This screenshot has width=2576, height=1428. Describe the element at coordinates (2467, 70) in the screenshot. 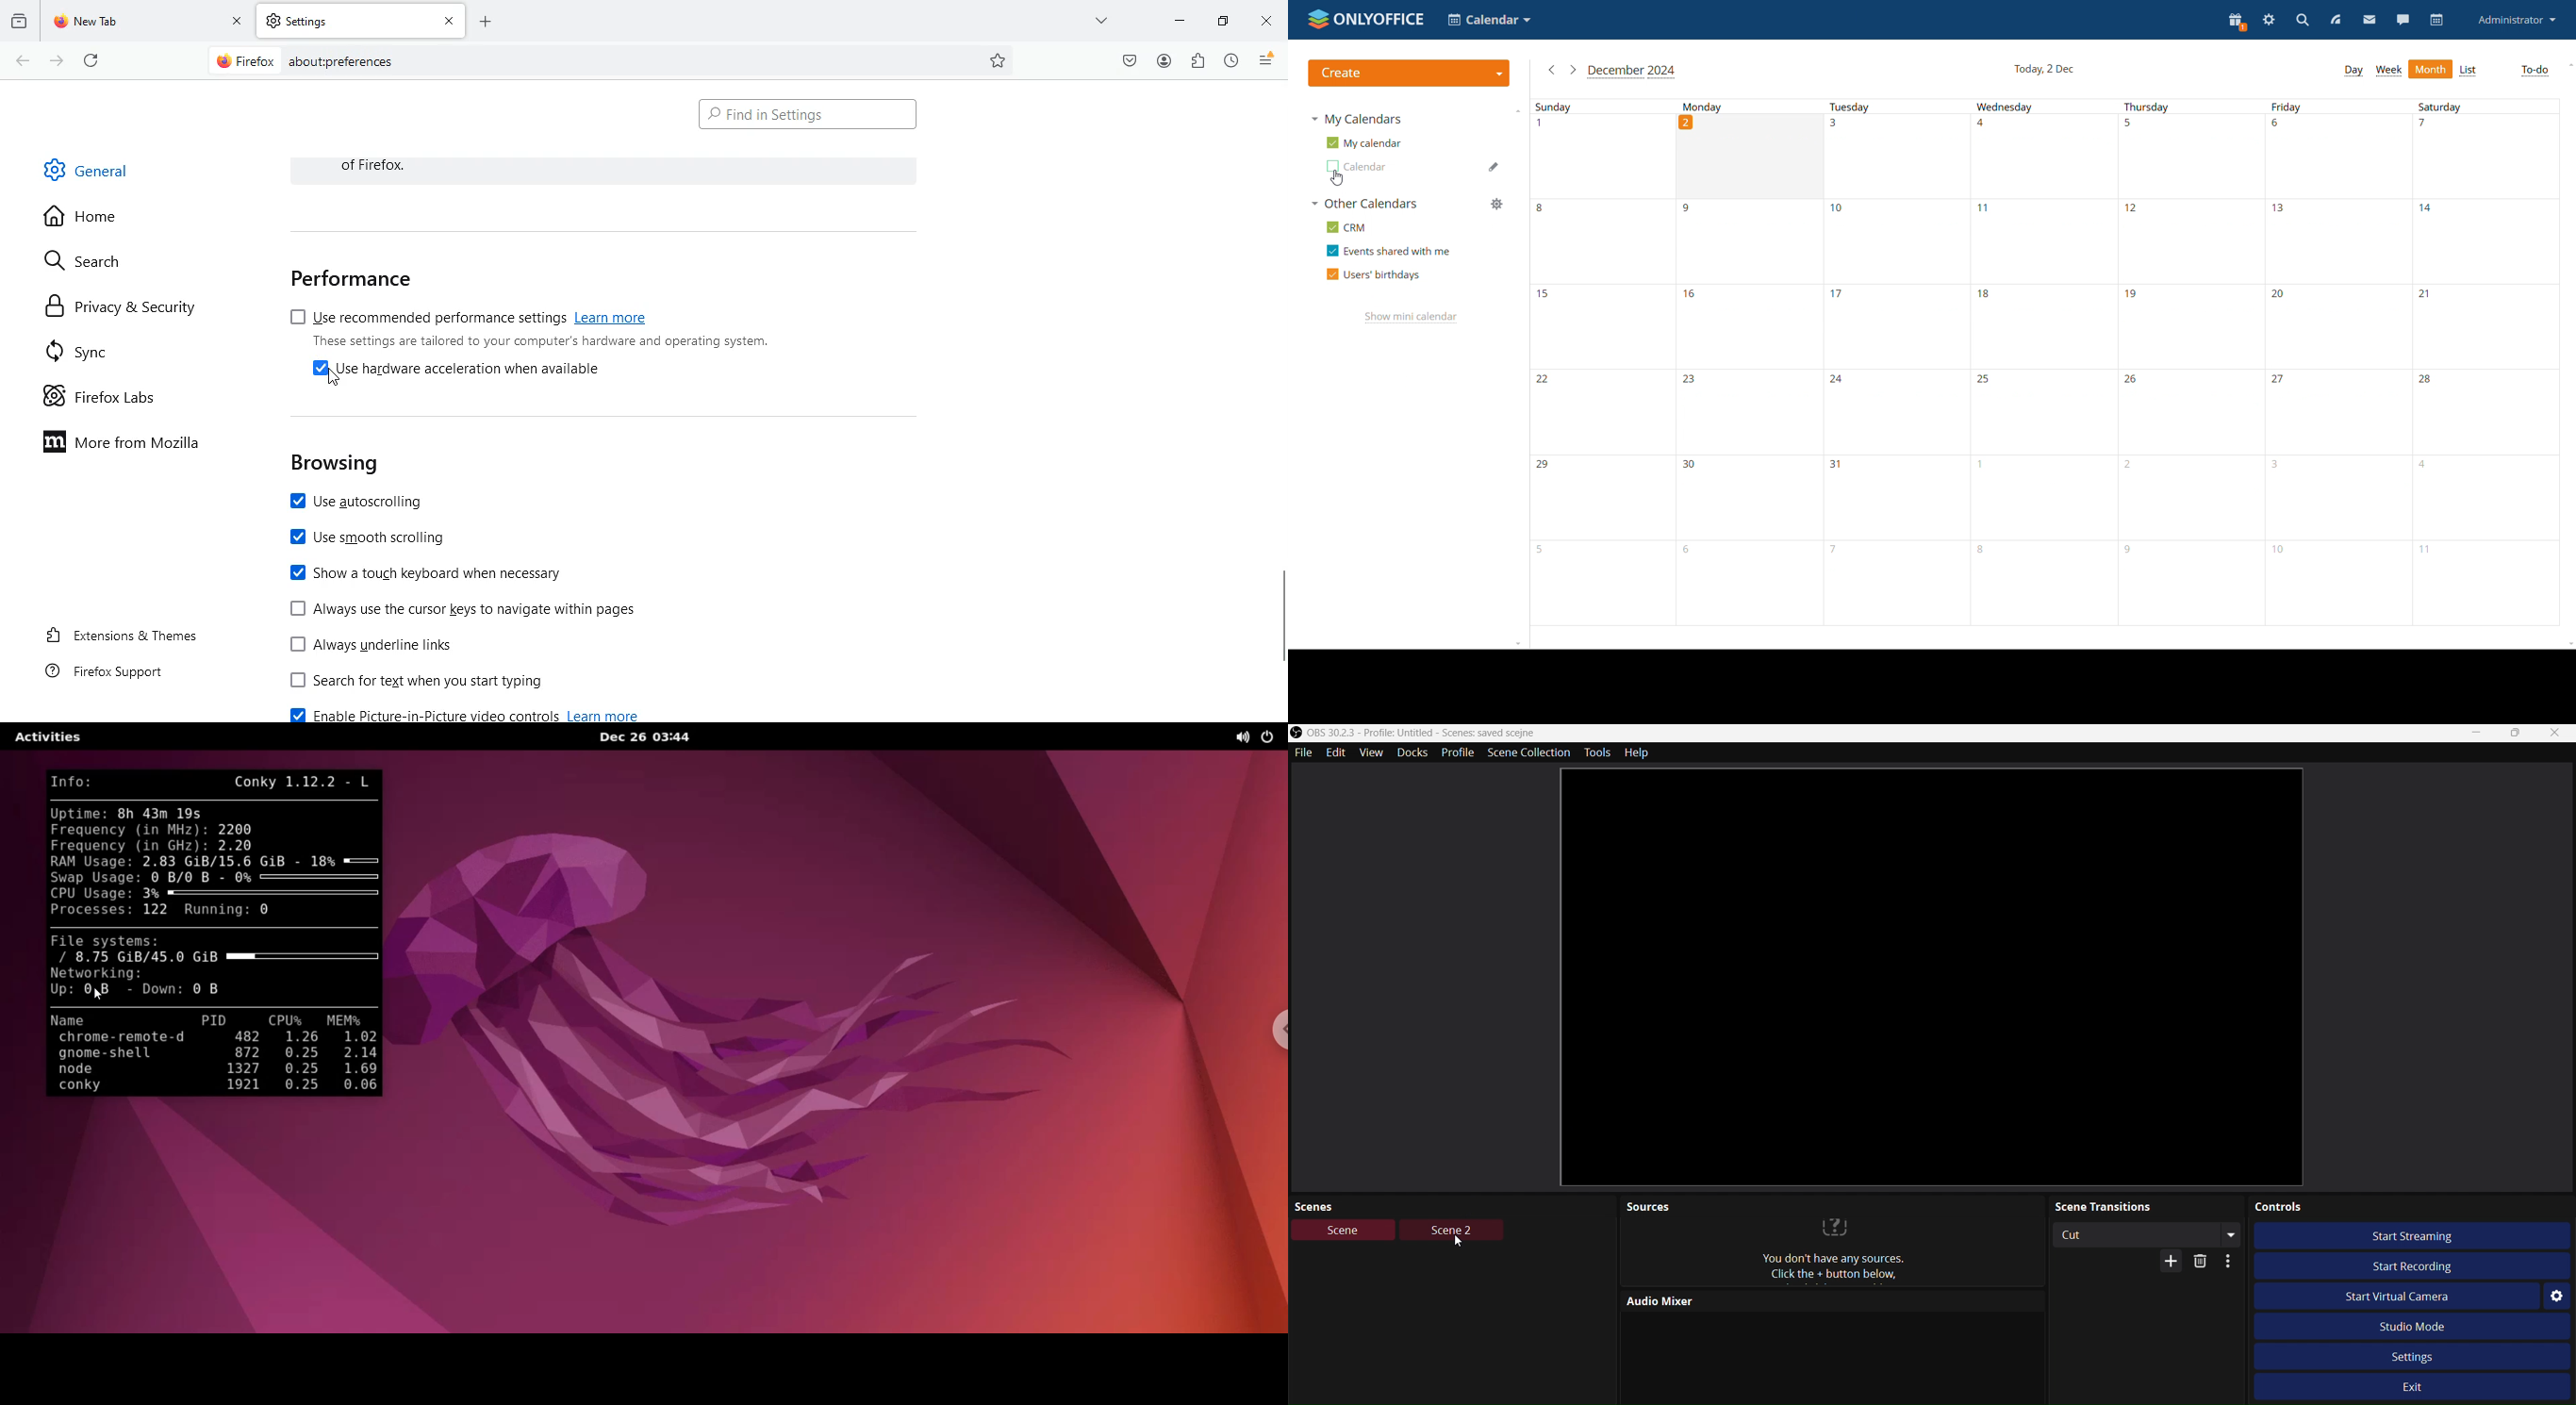

I see `list view` at that location.